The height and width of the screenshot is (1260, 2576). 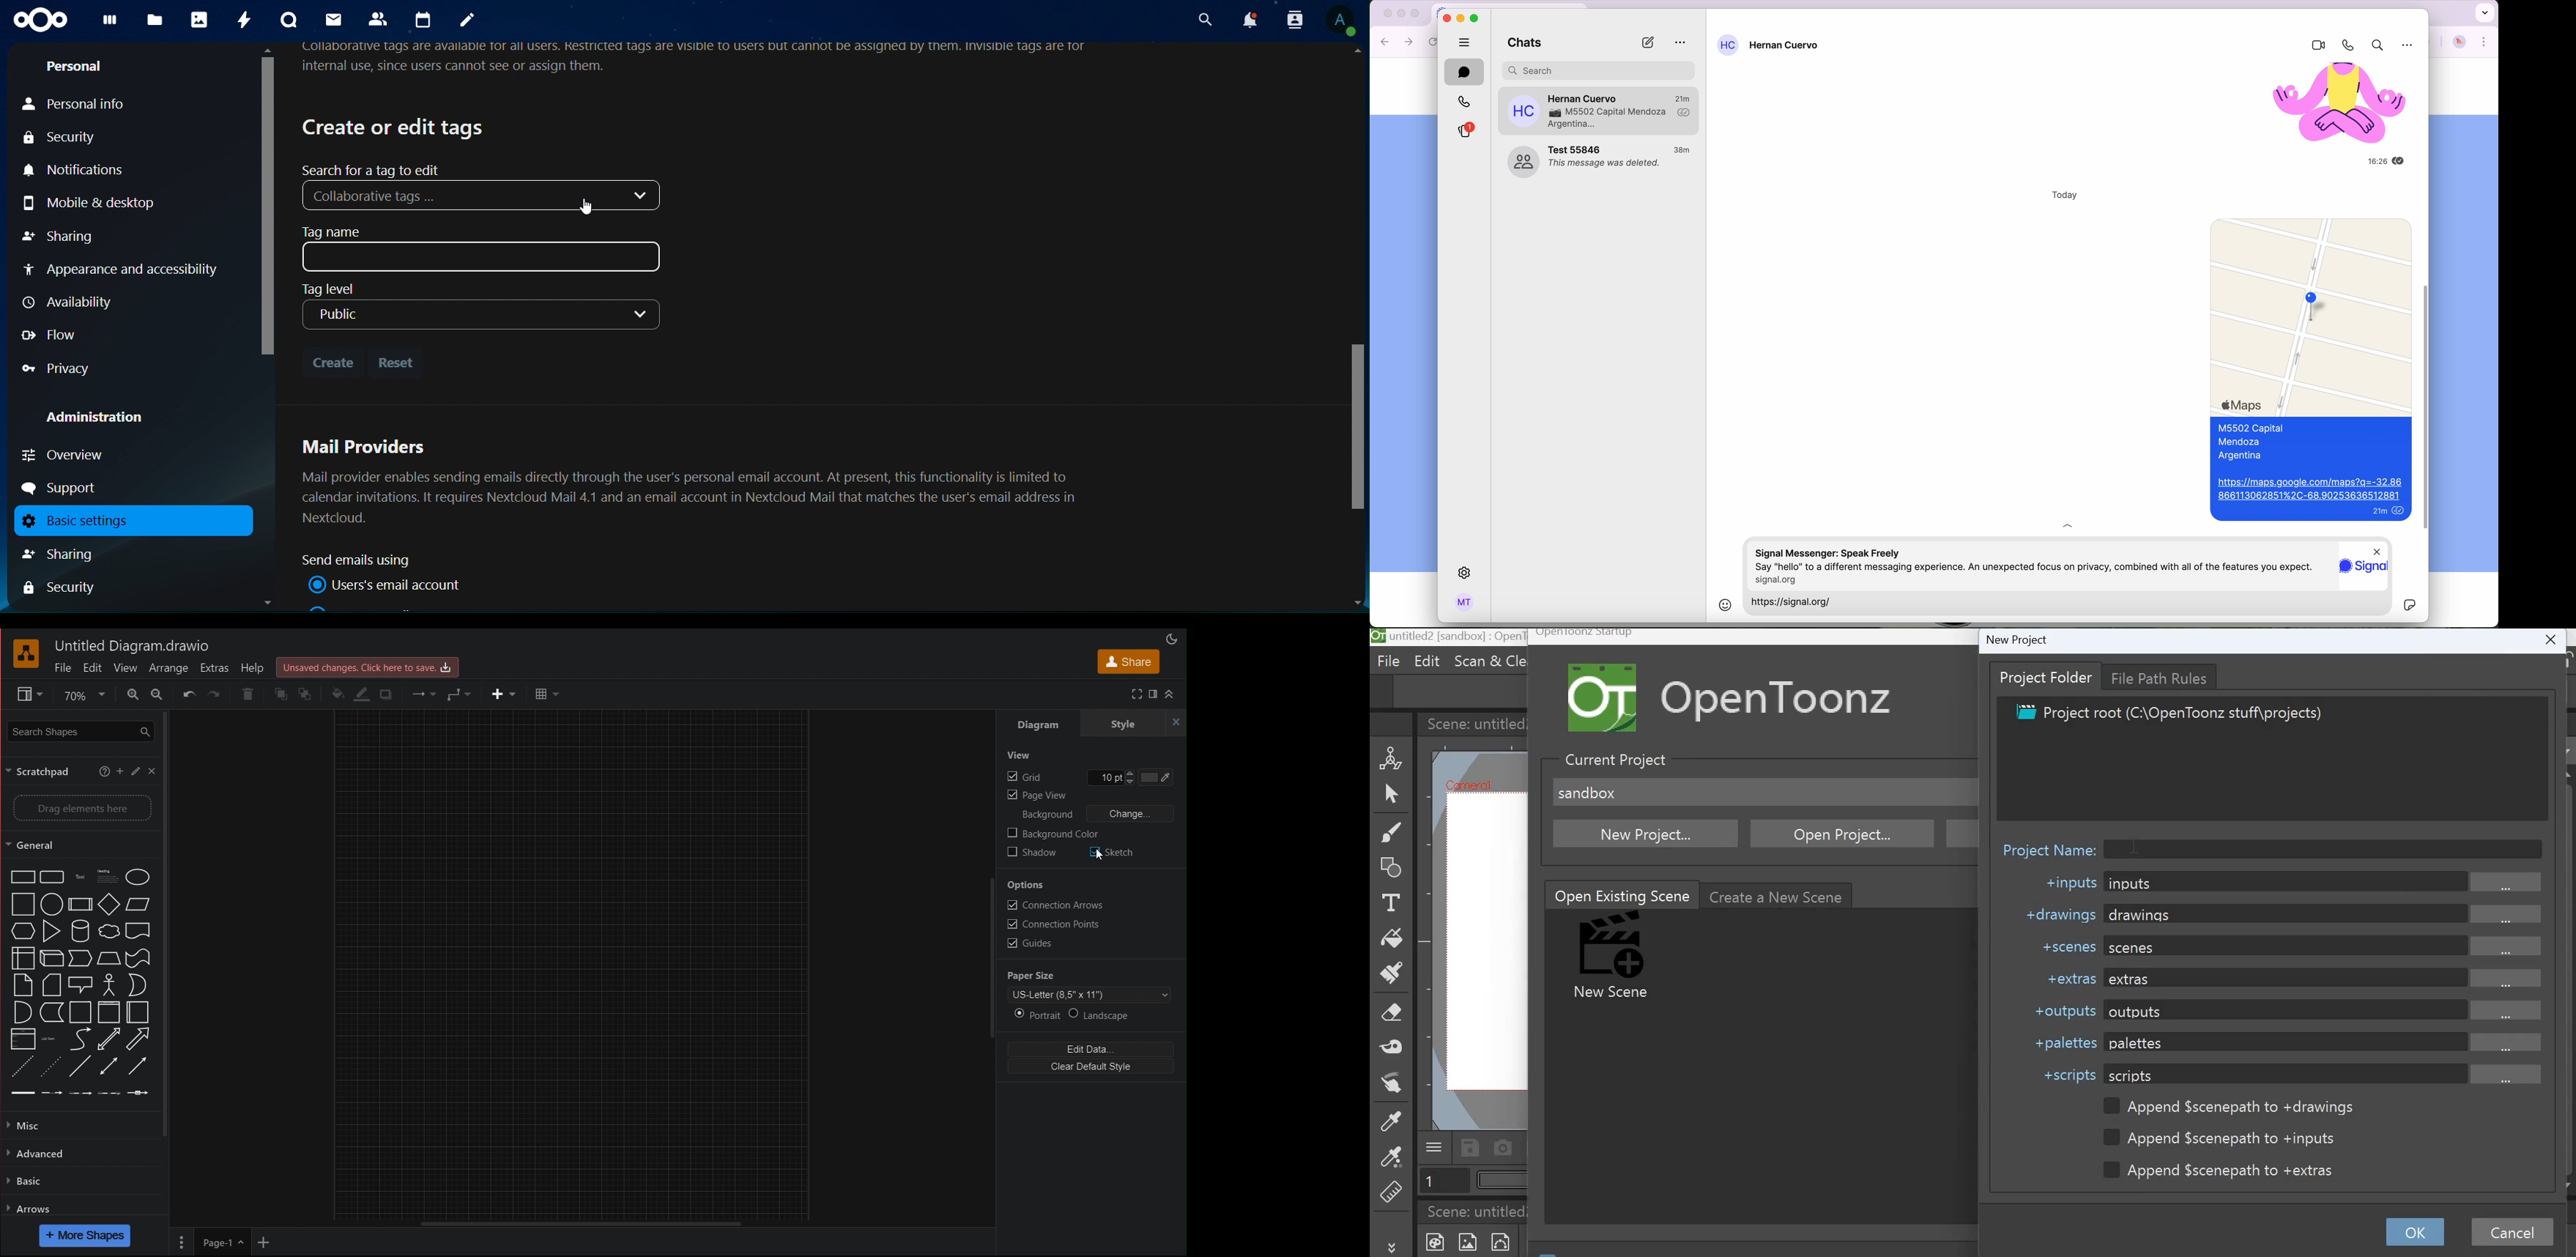 What do you see at coordinates (123, 272) in the screenshot?
I see `appearance and accessibility` at bounding box center [123, 272].